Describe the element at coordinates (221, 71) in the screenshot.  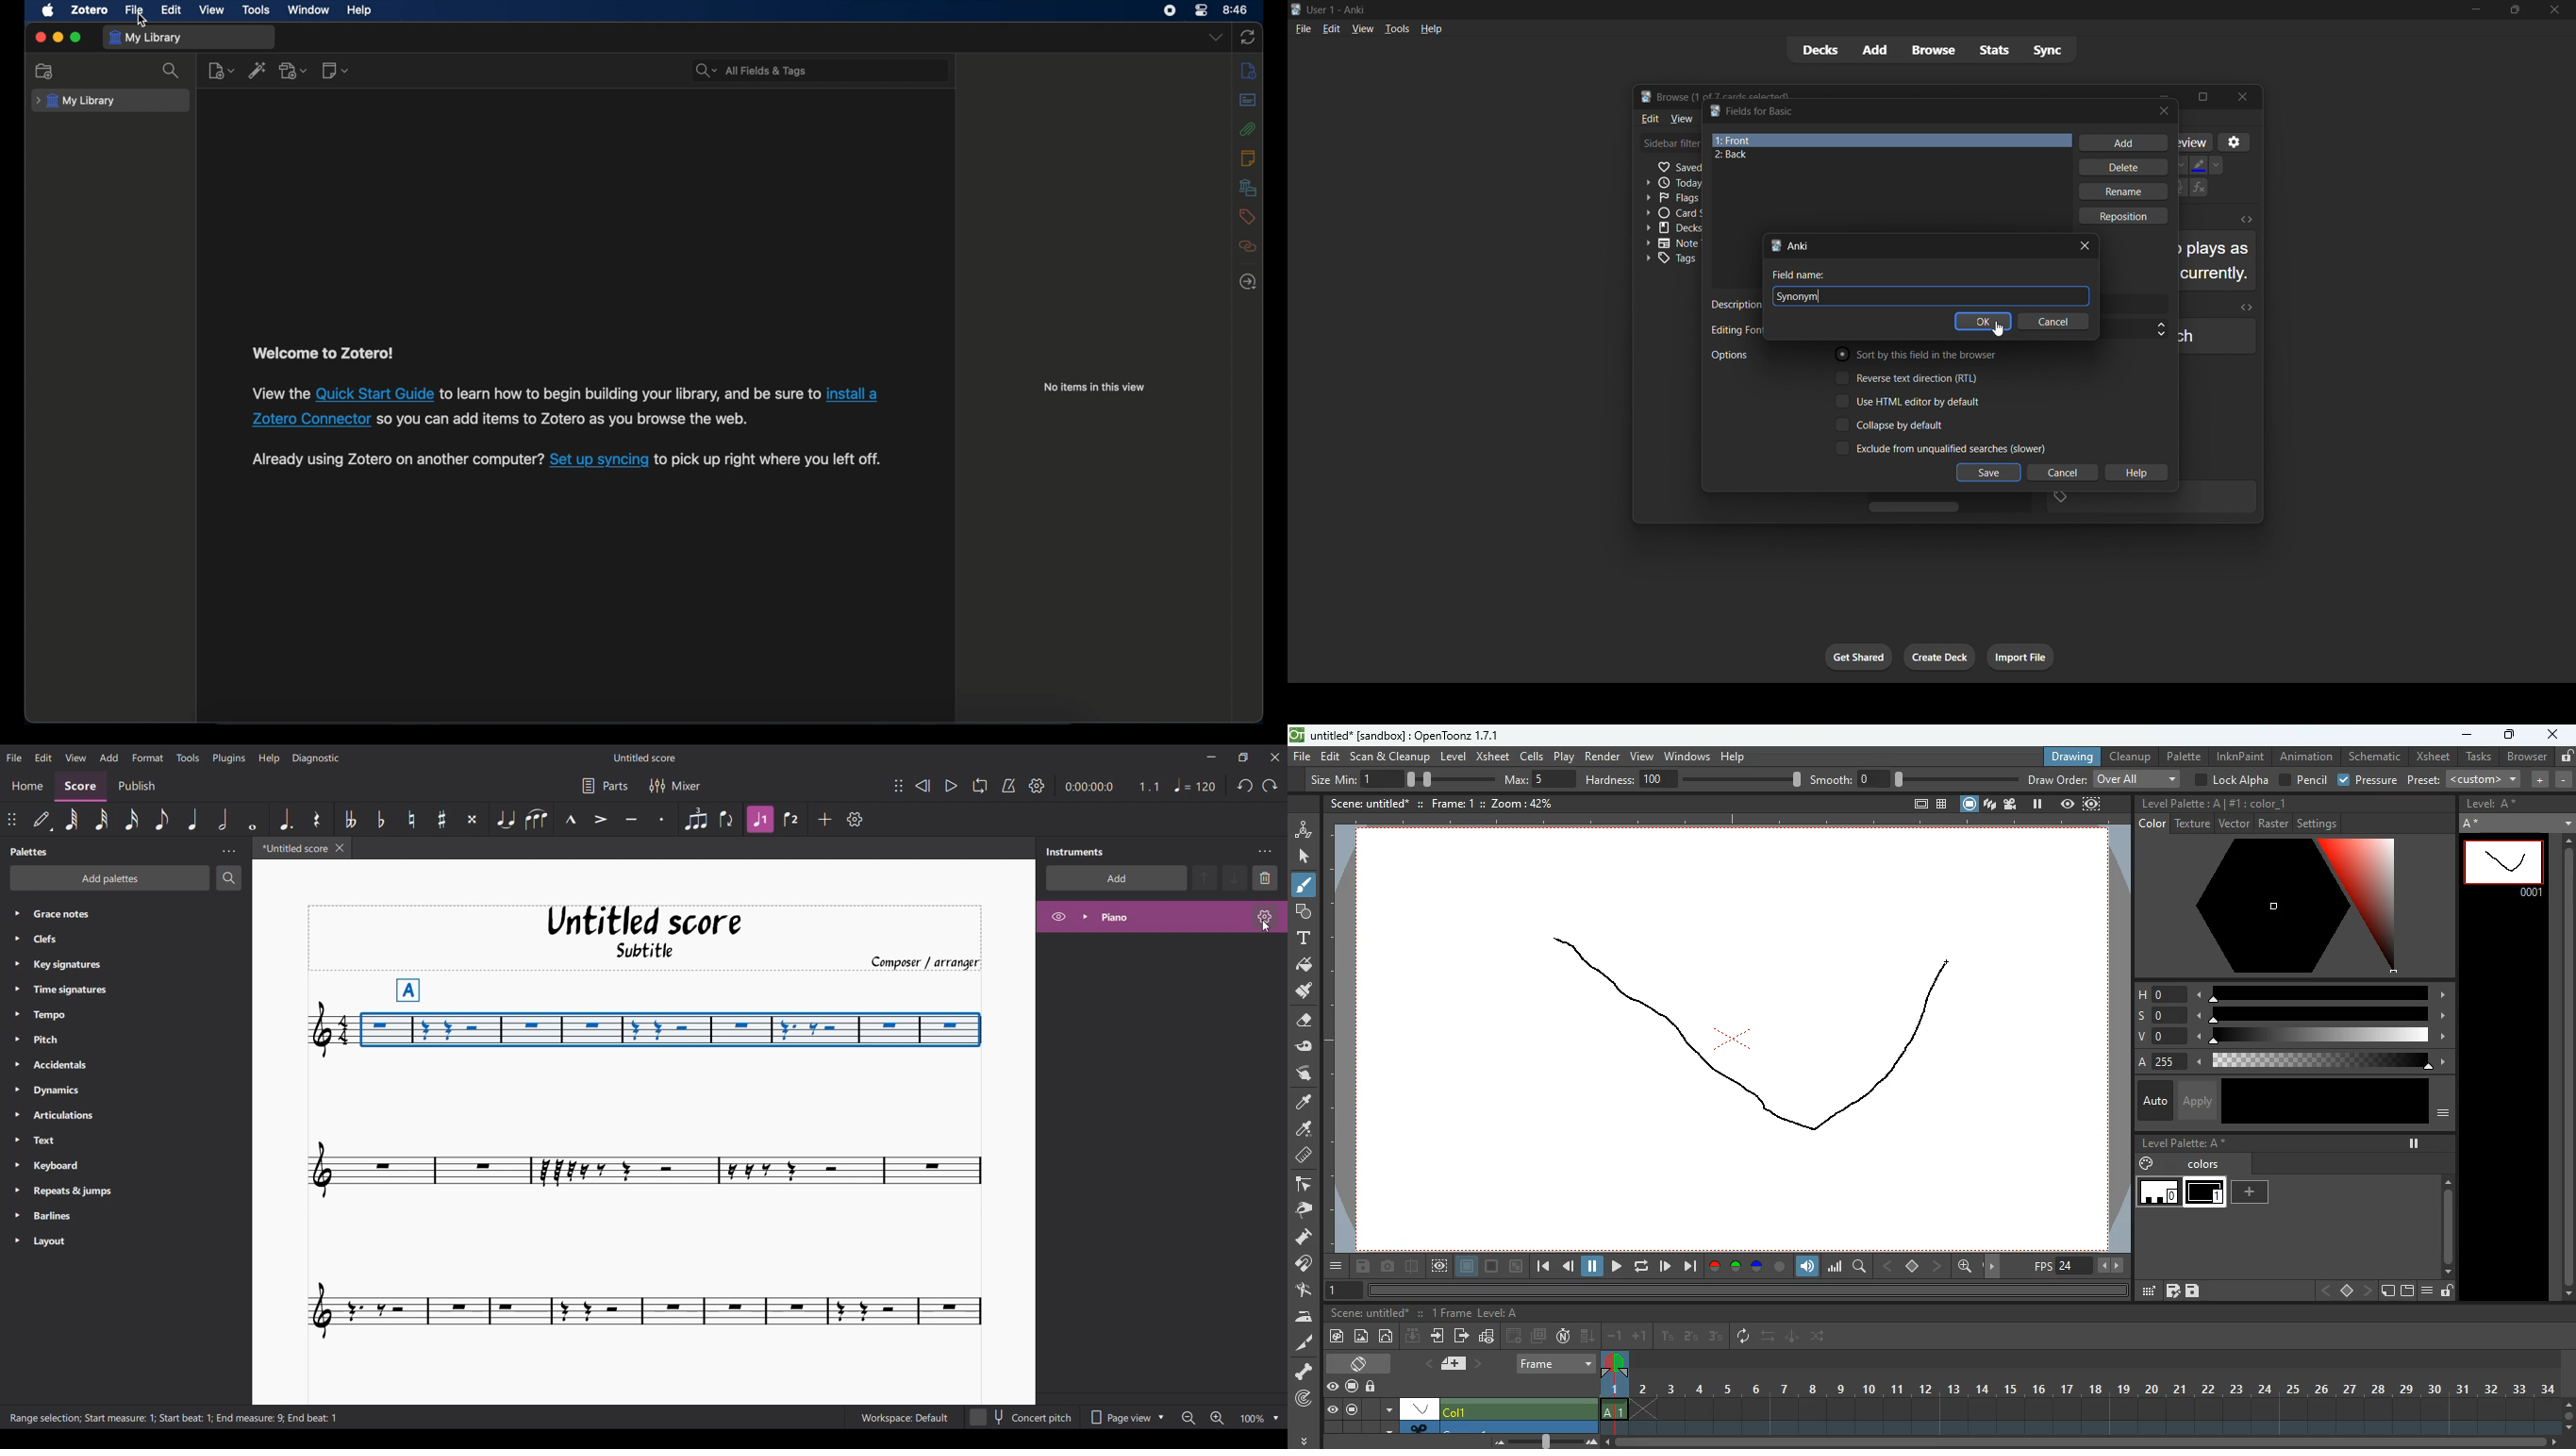
I see `new item` at that location.